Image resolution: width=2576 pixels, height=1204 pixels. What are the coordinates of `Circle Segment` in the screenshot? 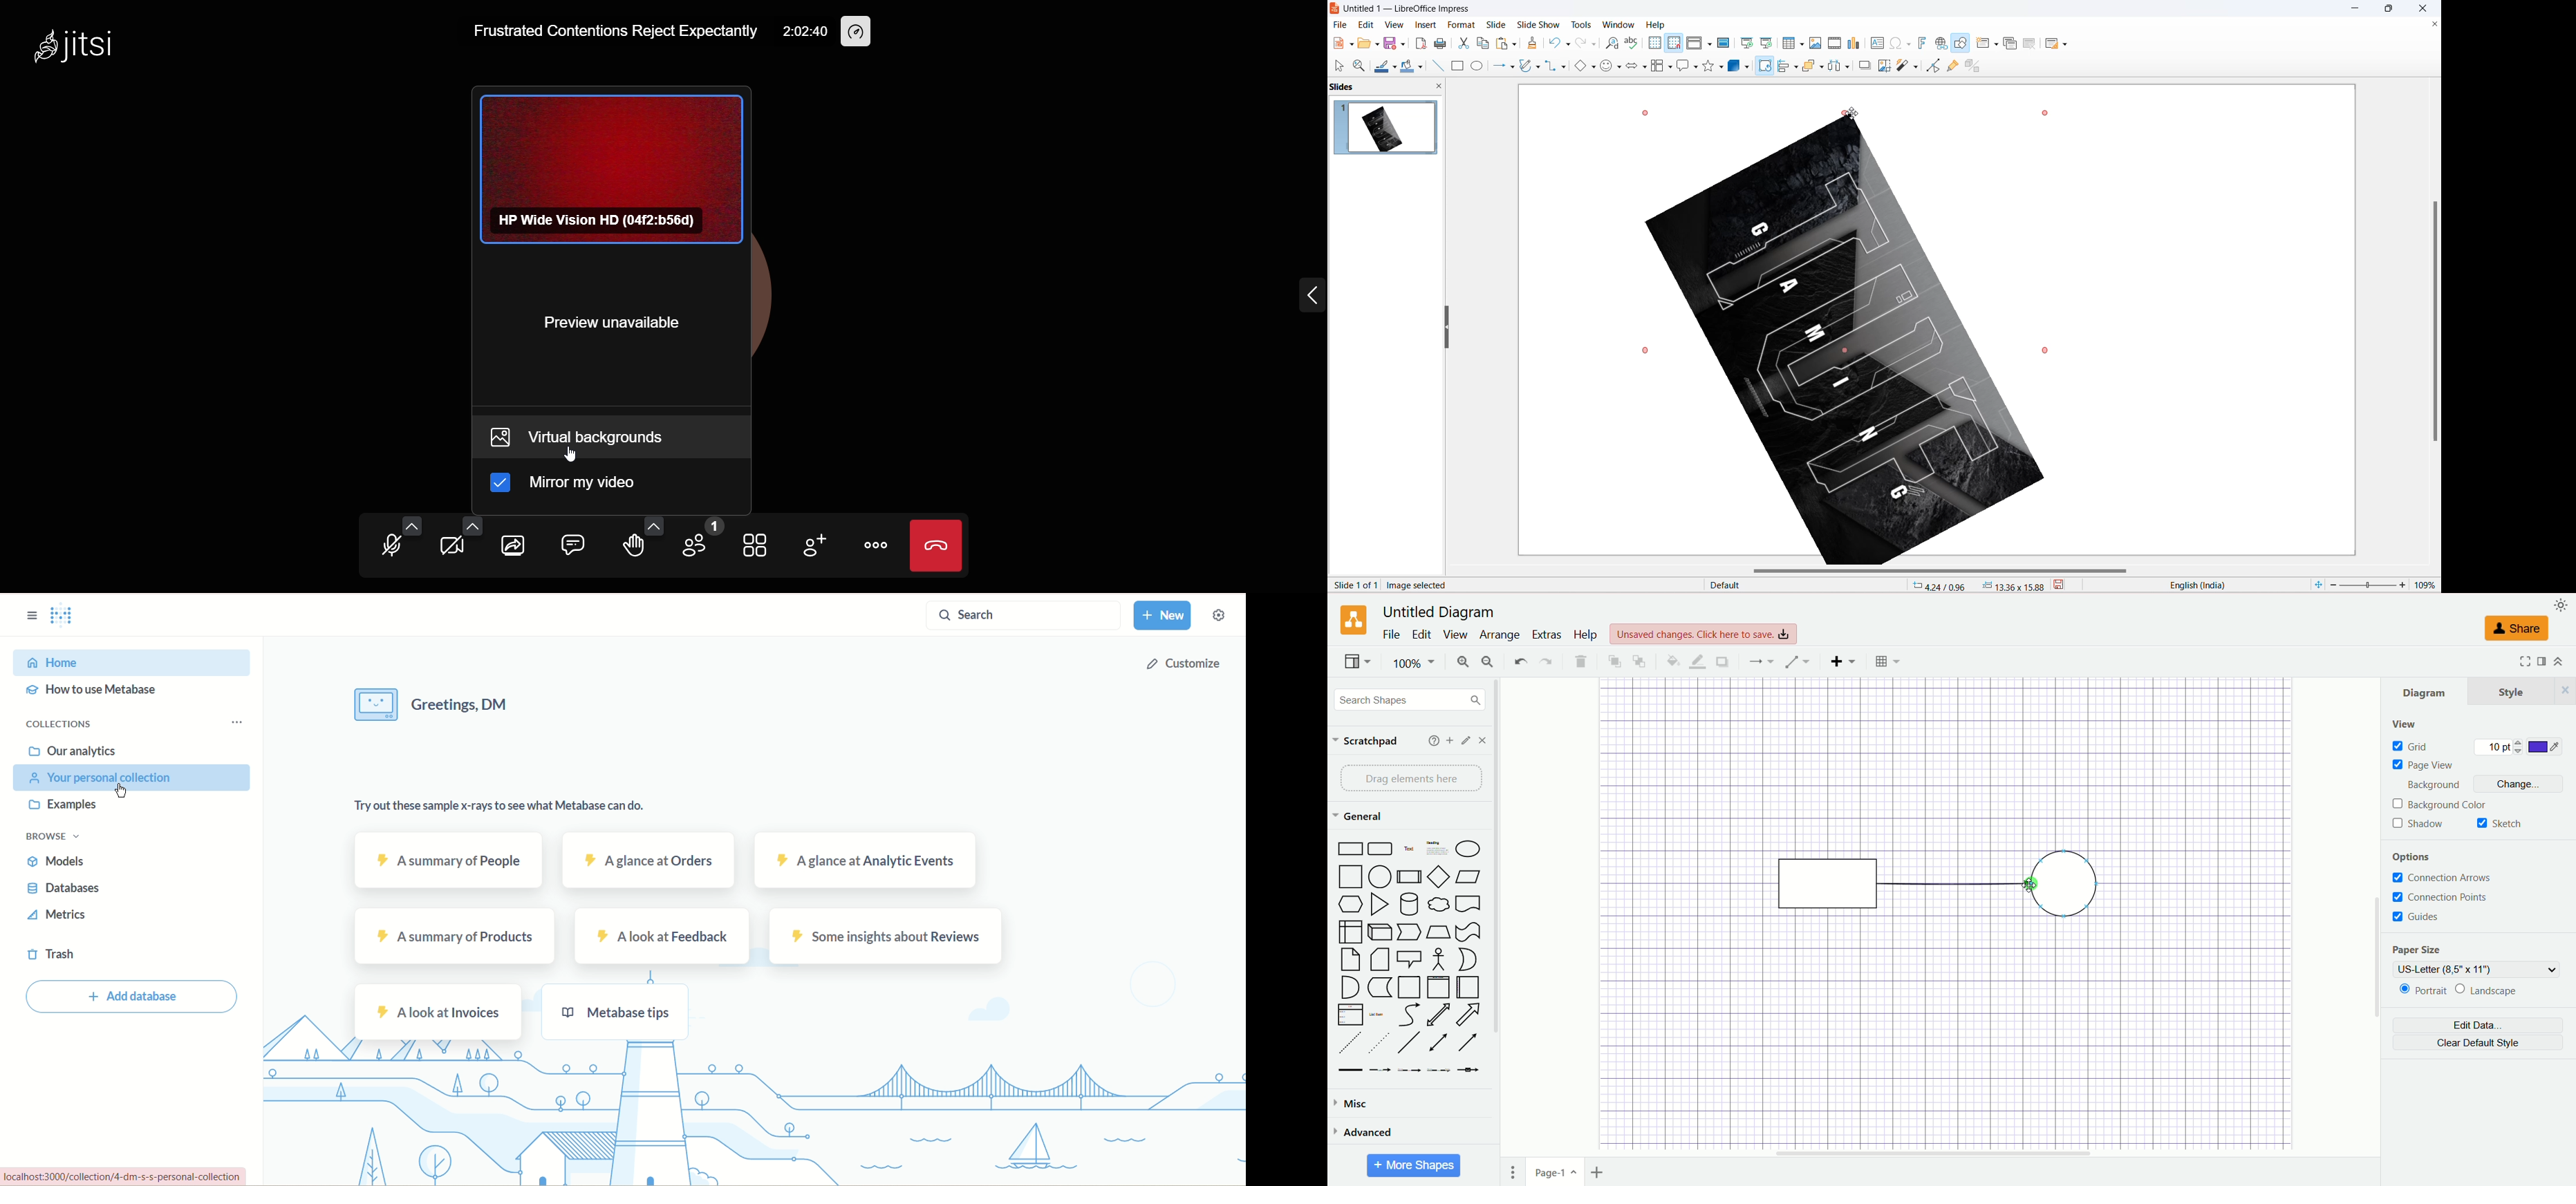 It's located at (1468, 960).